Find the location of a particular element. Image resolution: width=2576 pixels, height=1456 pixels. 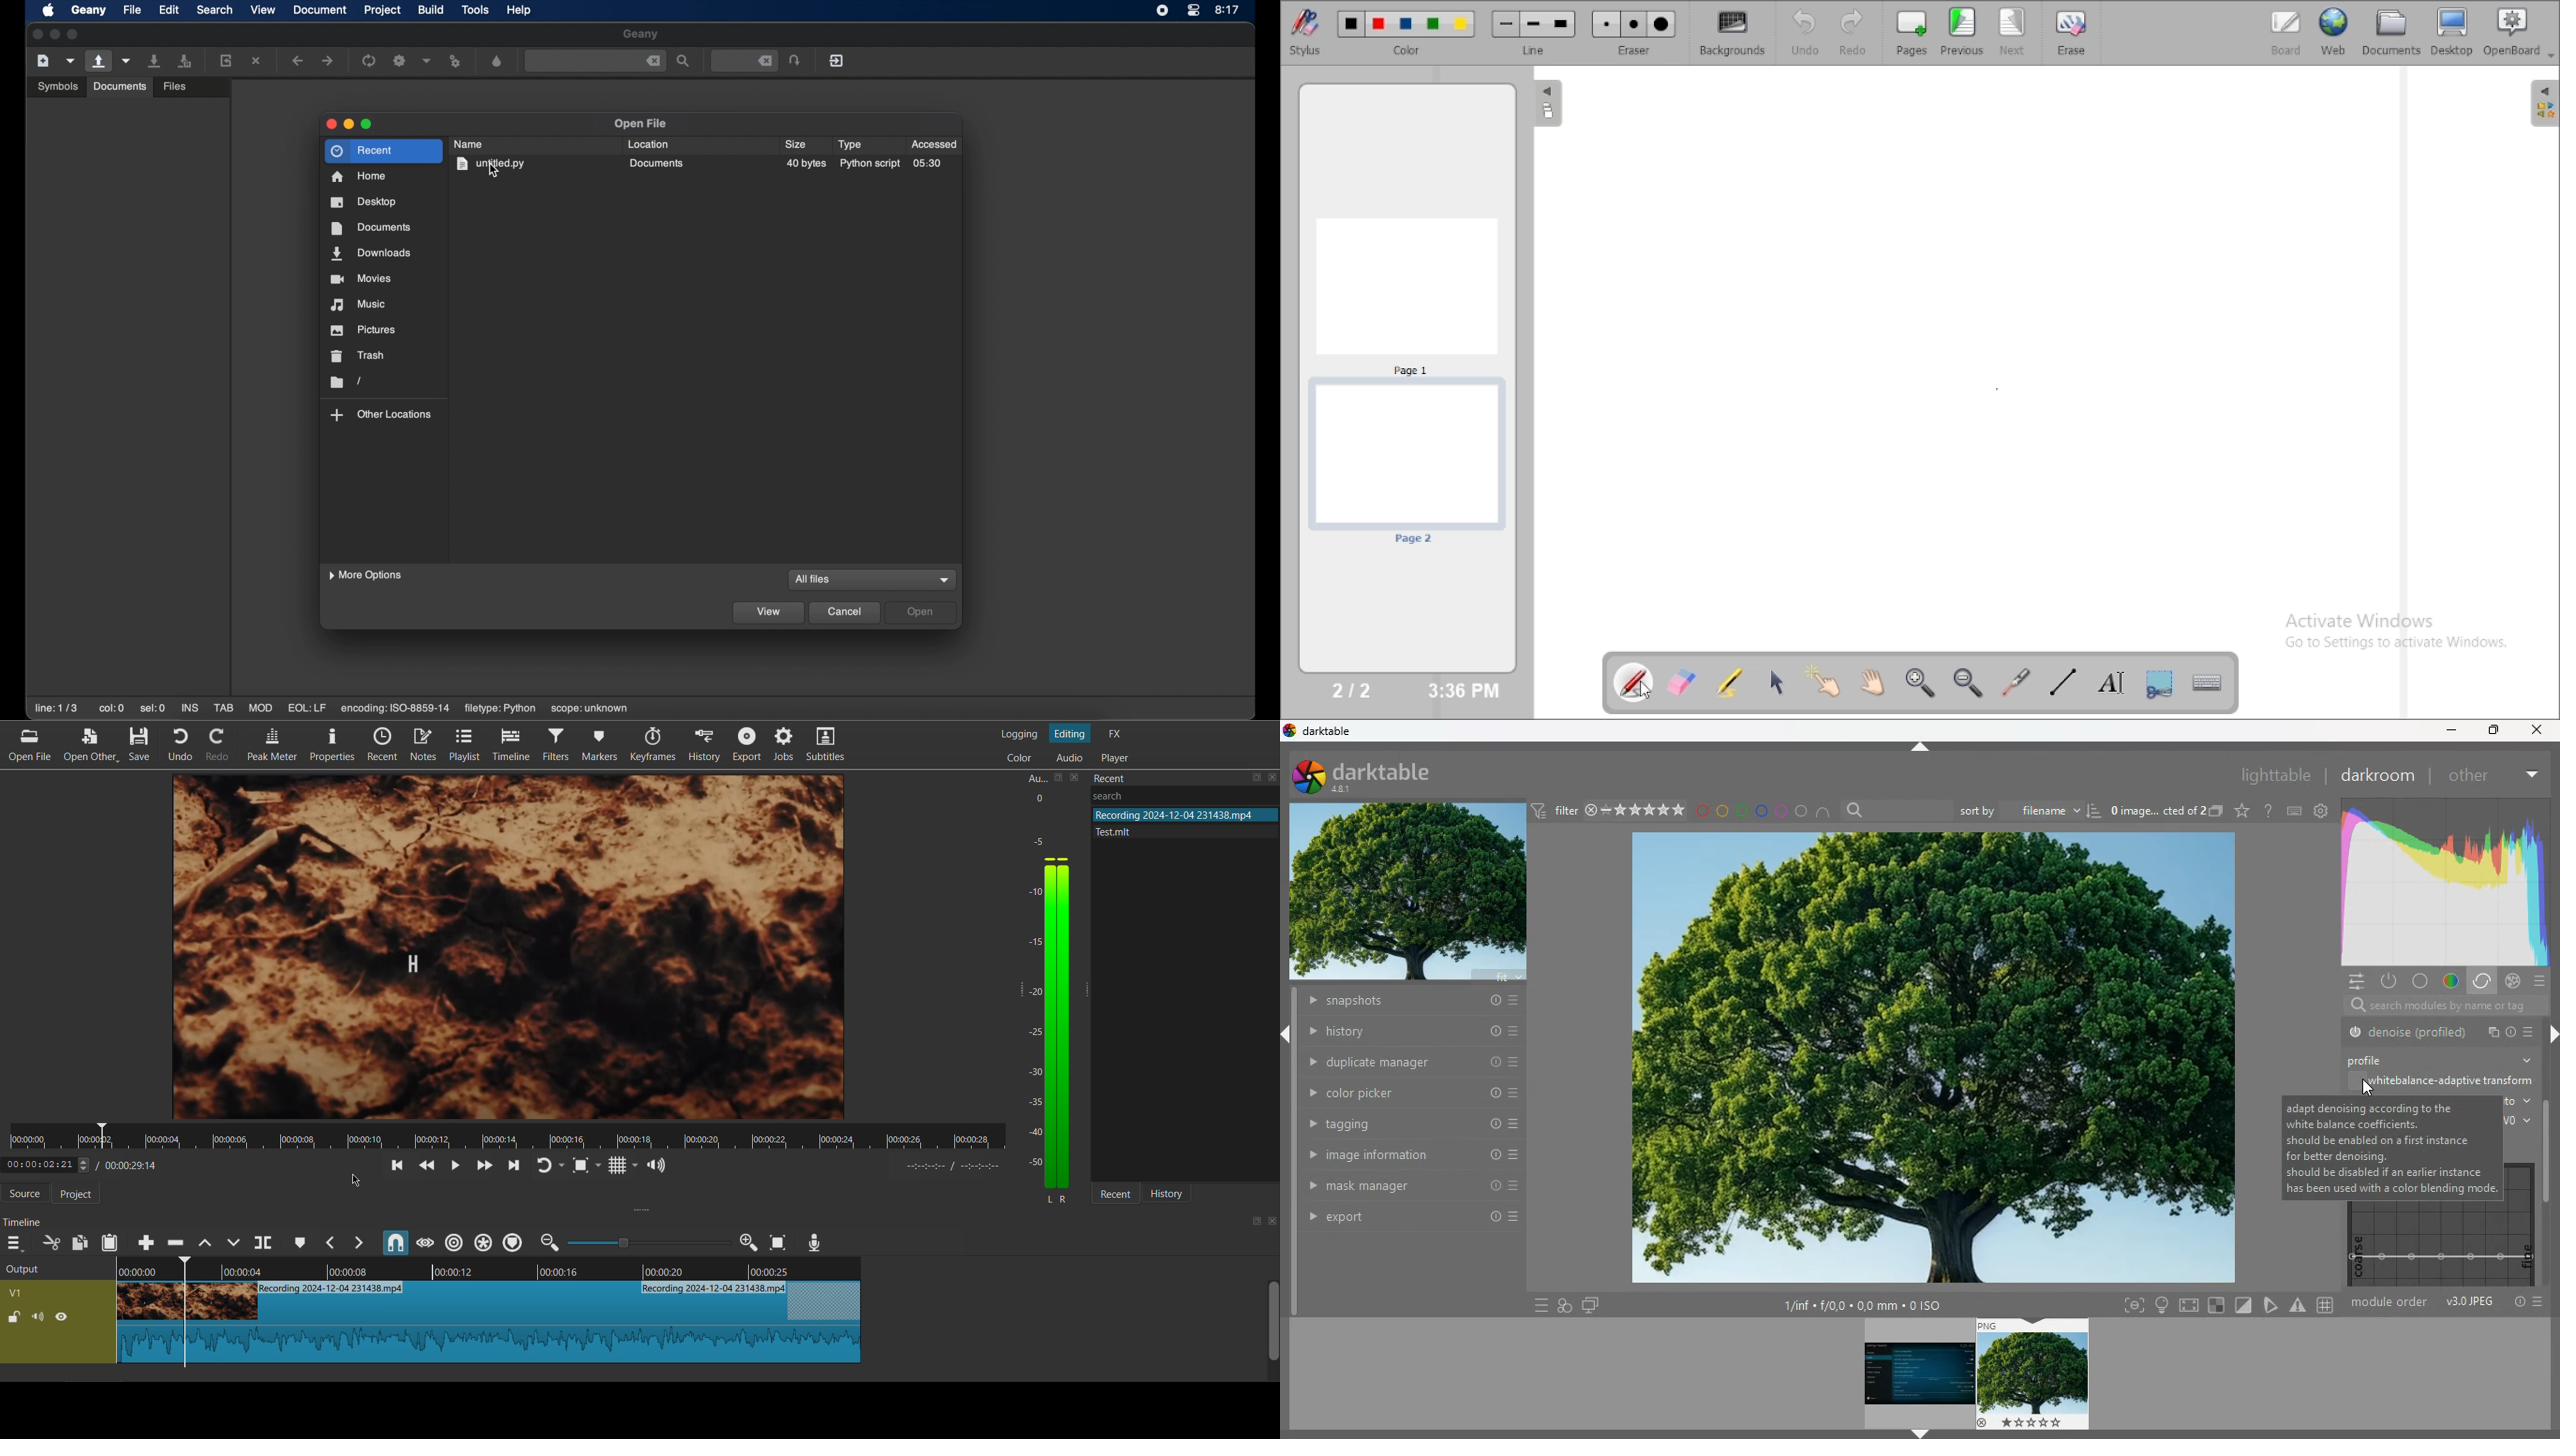

Previous Marker is located at coordinates (331, 1242).